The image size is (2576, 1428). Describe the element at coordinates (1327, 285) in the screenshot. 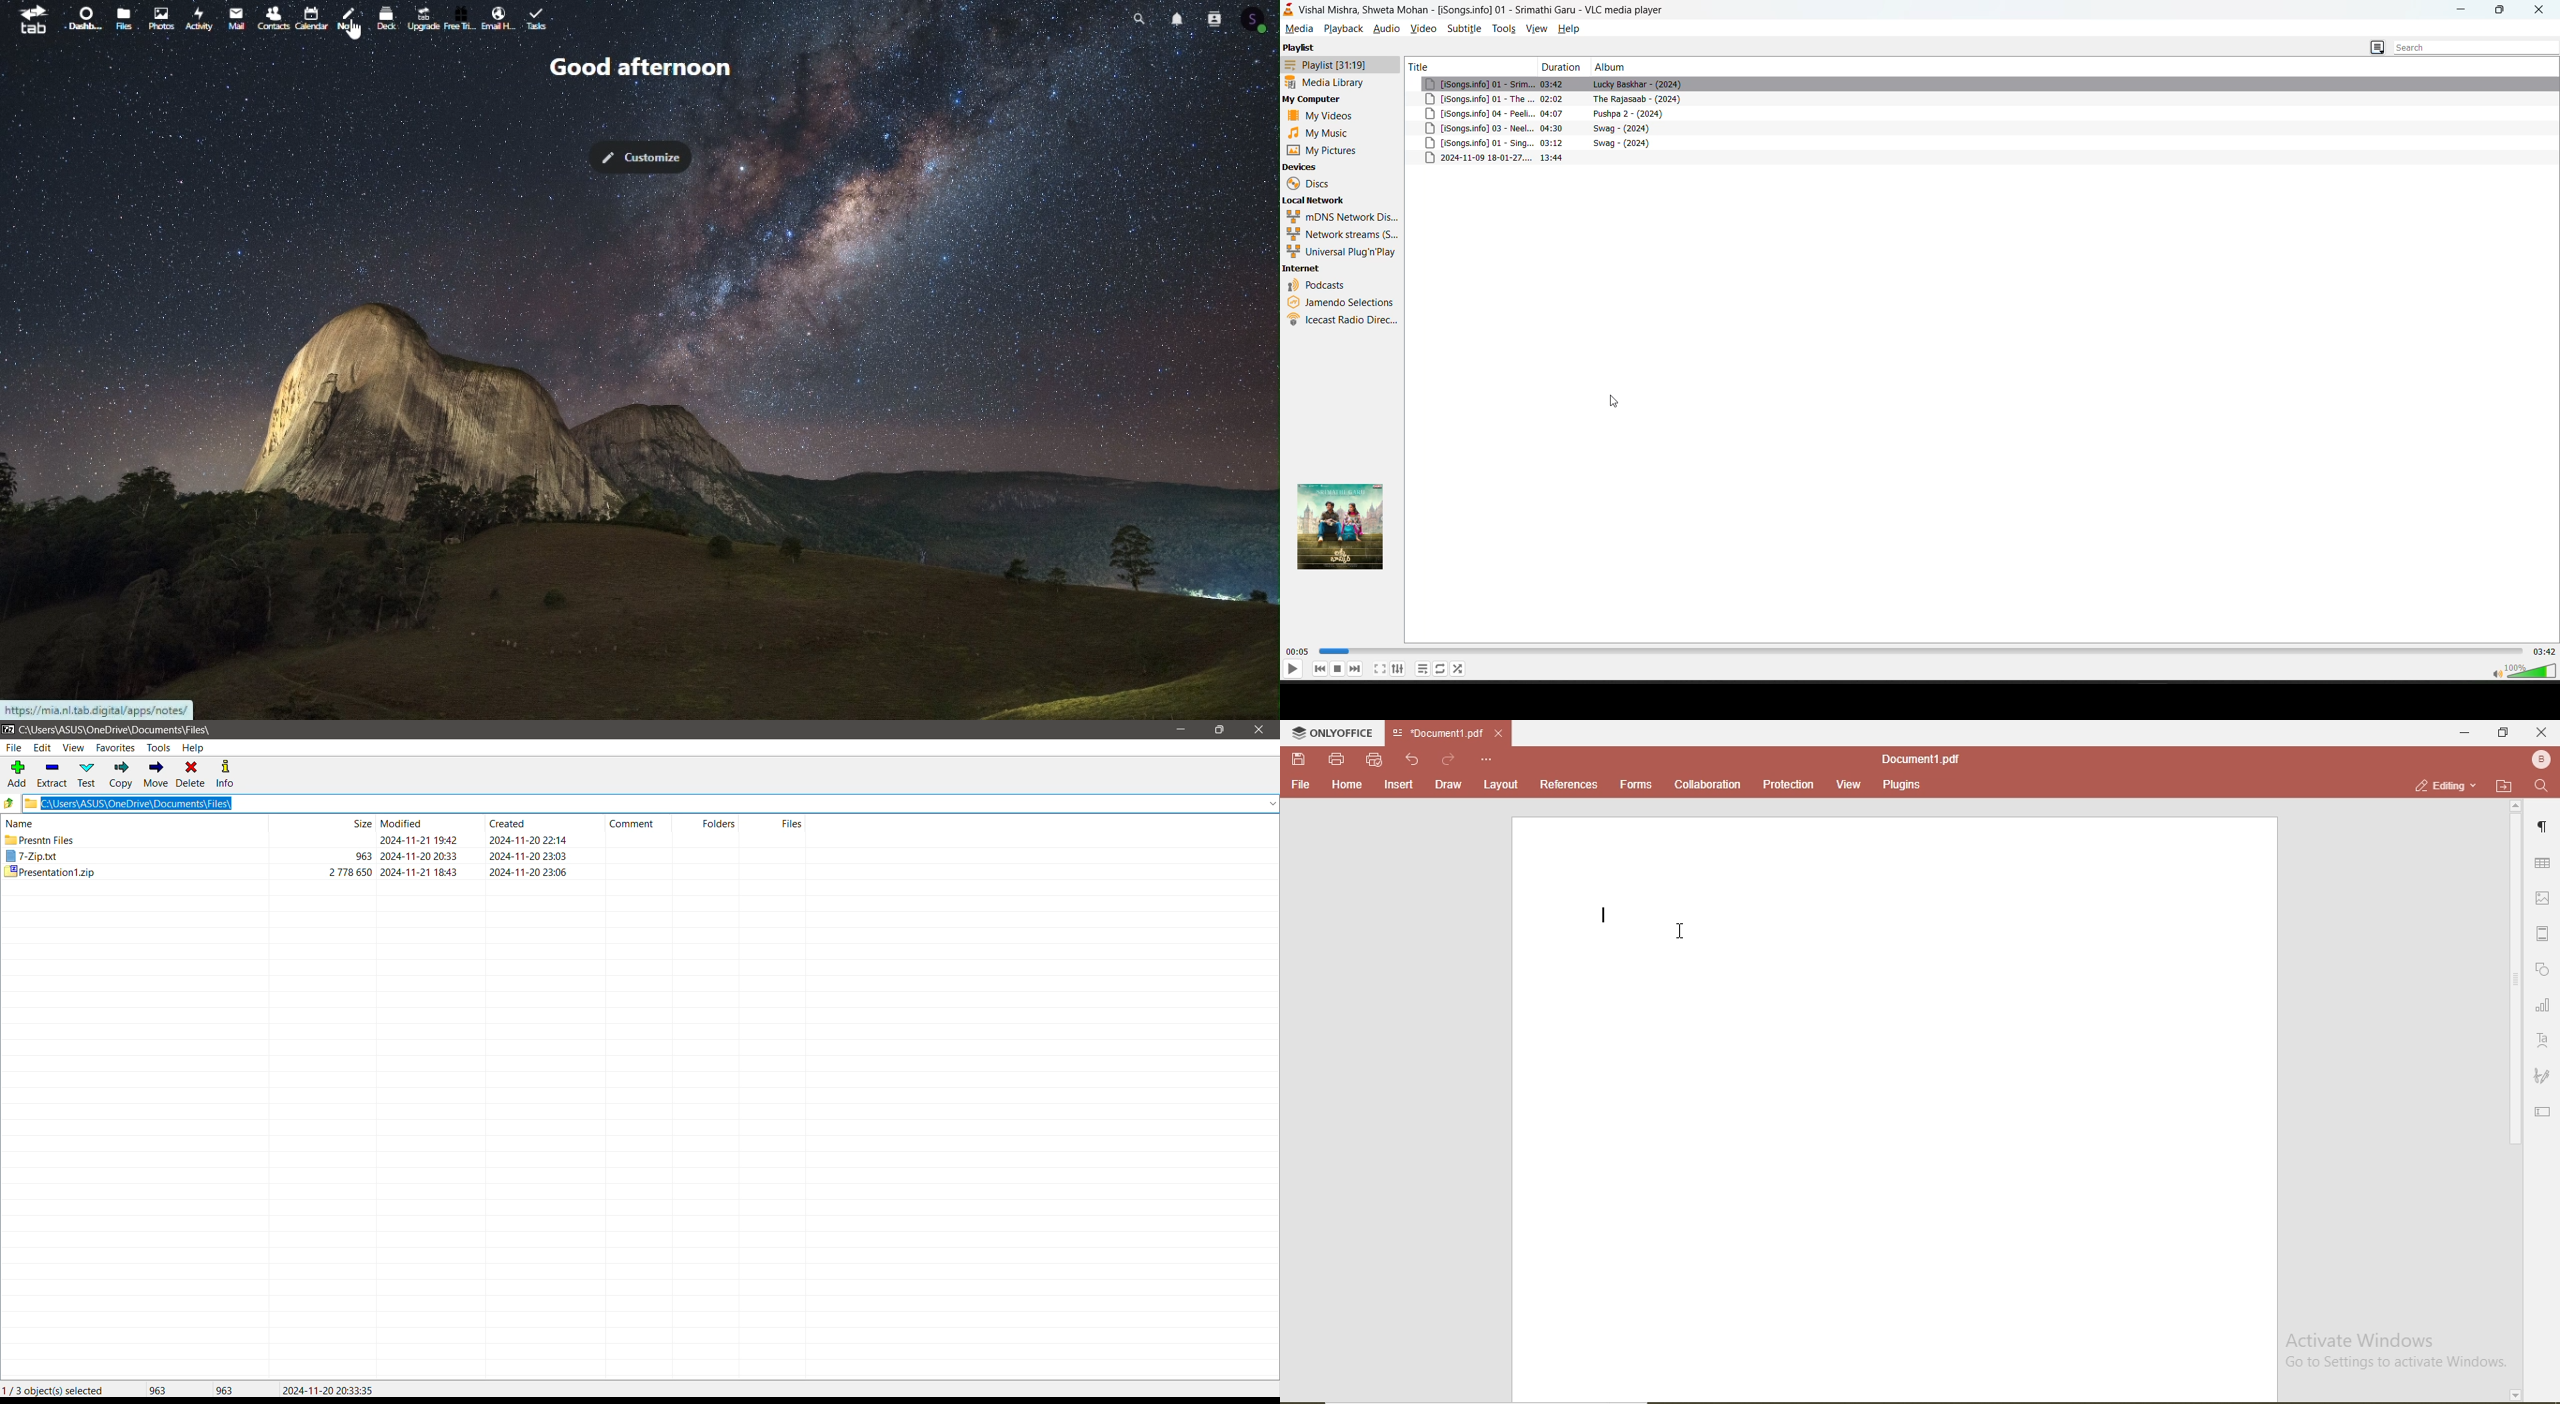

I see `podcasts` at that location.